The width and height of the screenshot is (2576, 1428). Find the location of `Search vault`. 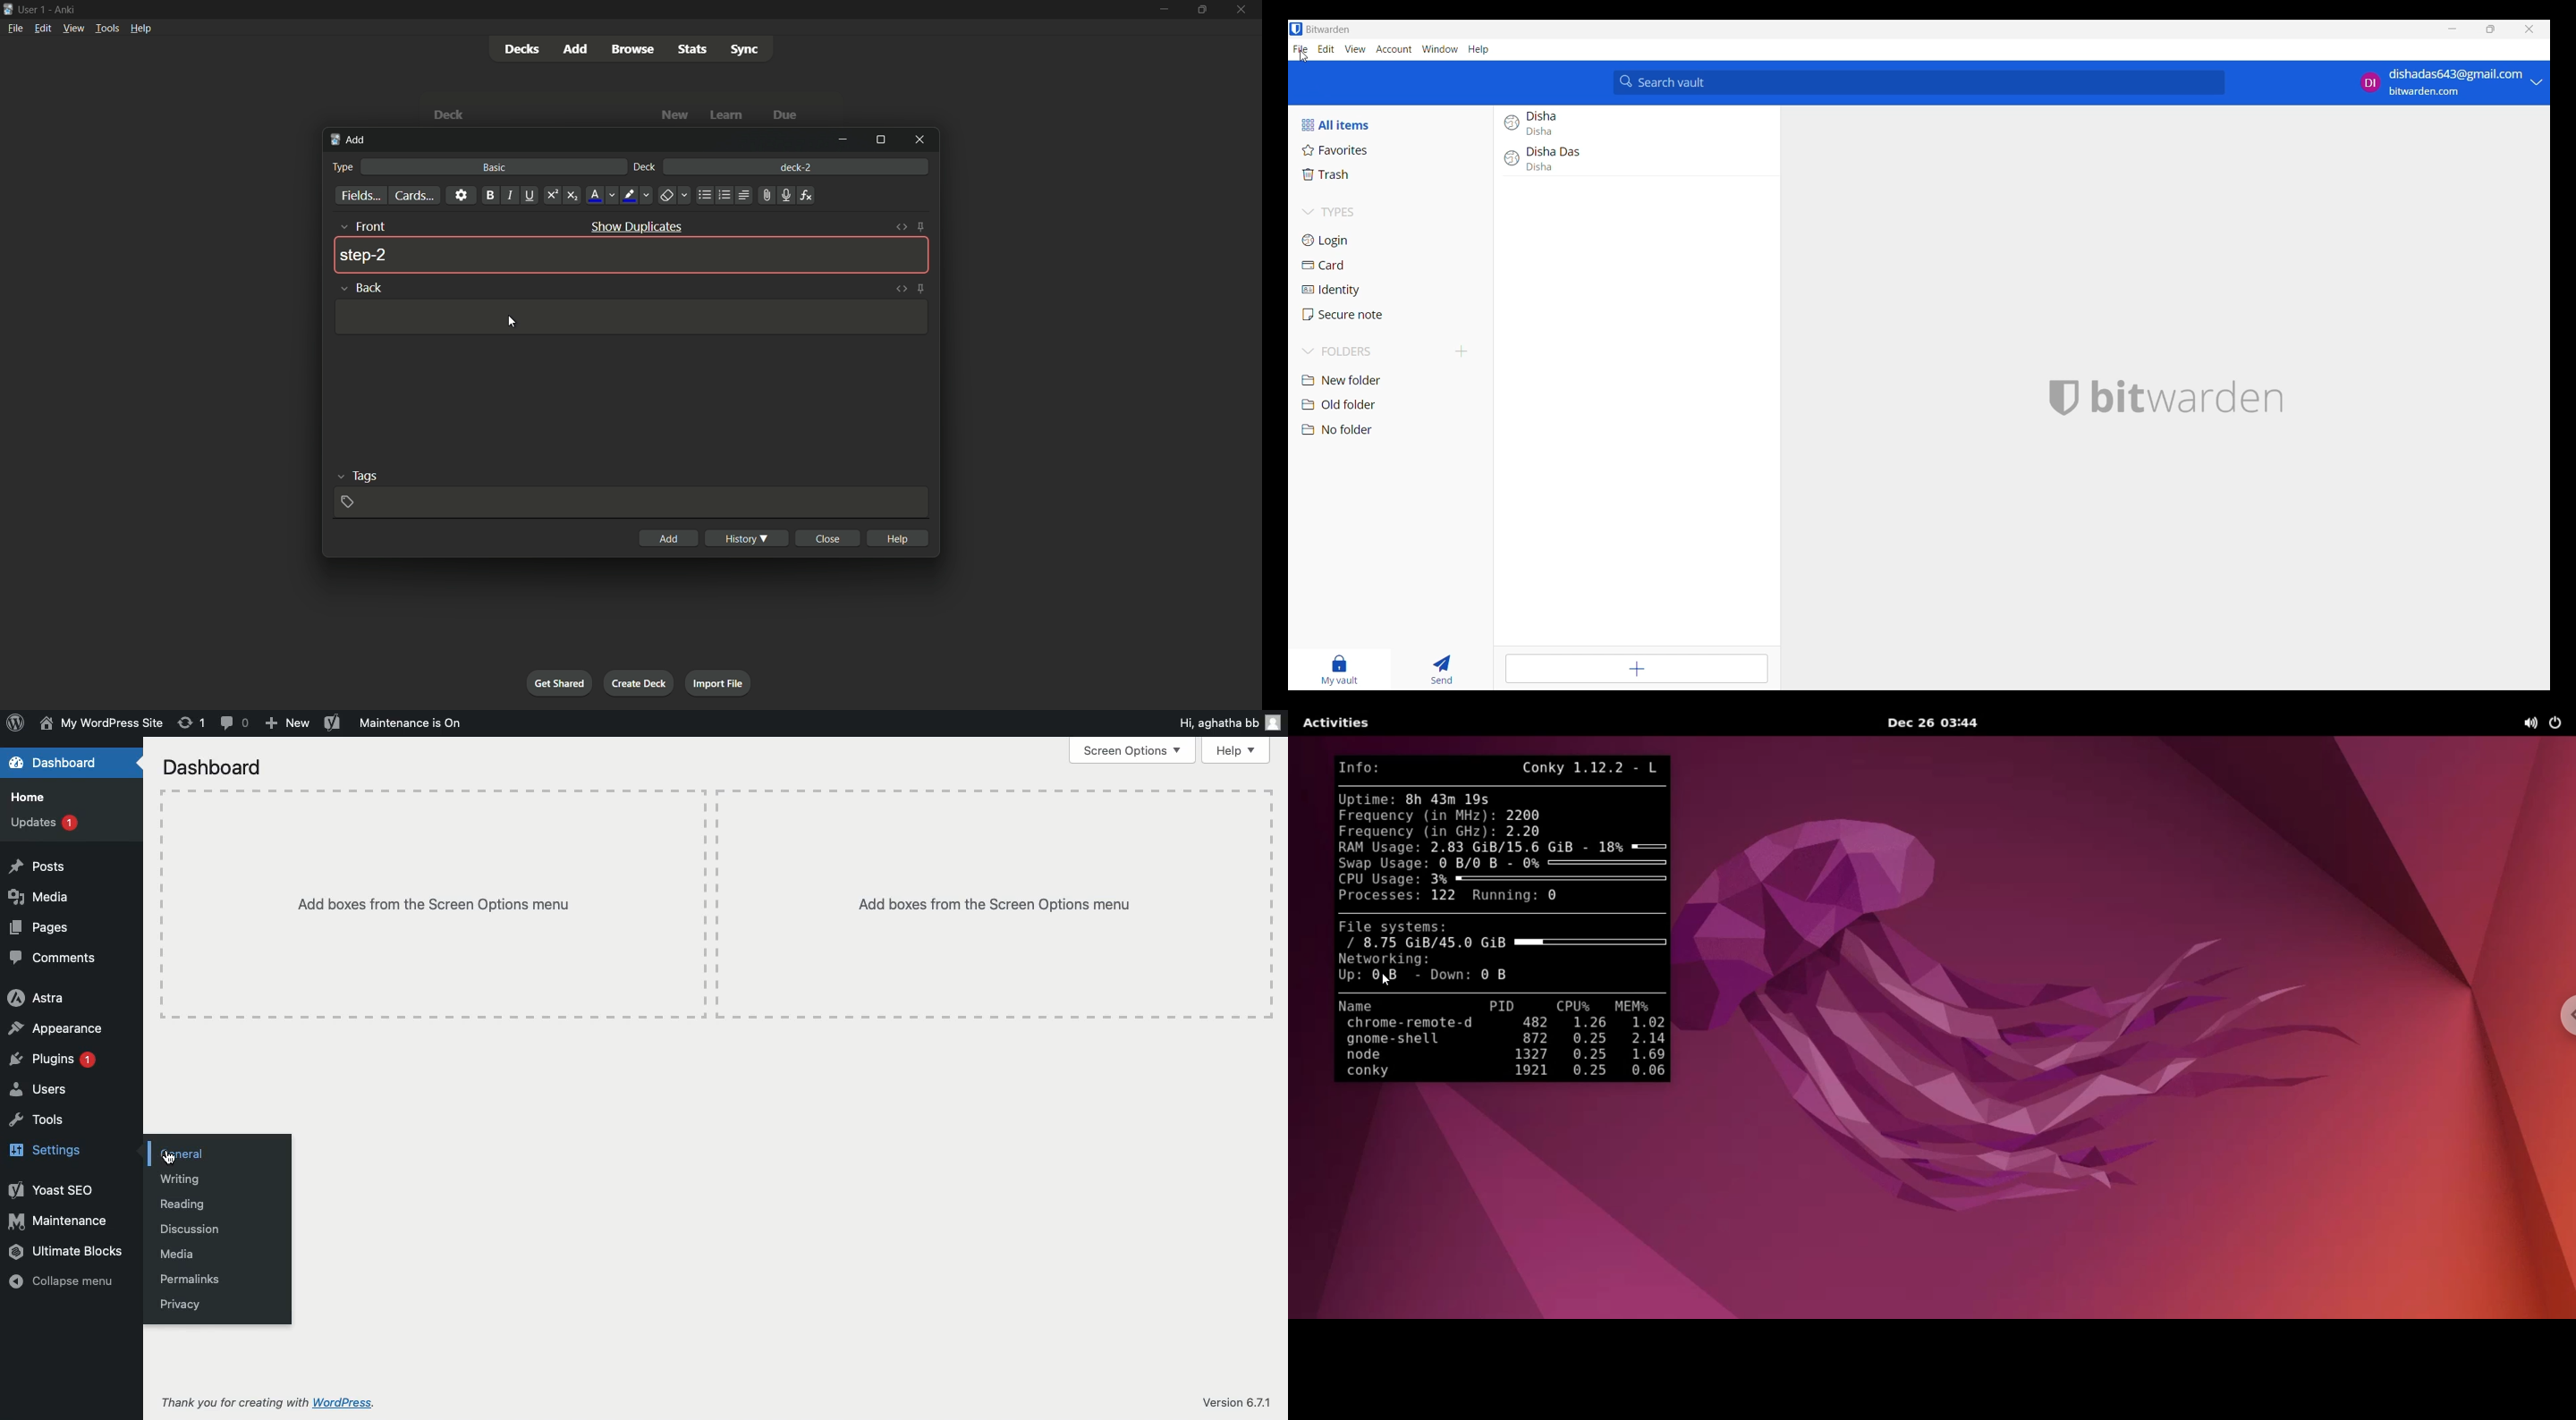

Search vault is located at coordinates (1920, 82).